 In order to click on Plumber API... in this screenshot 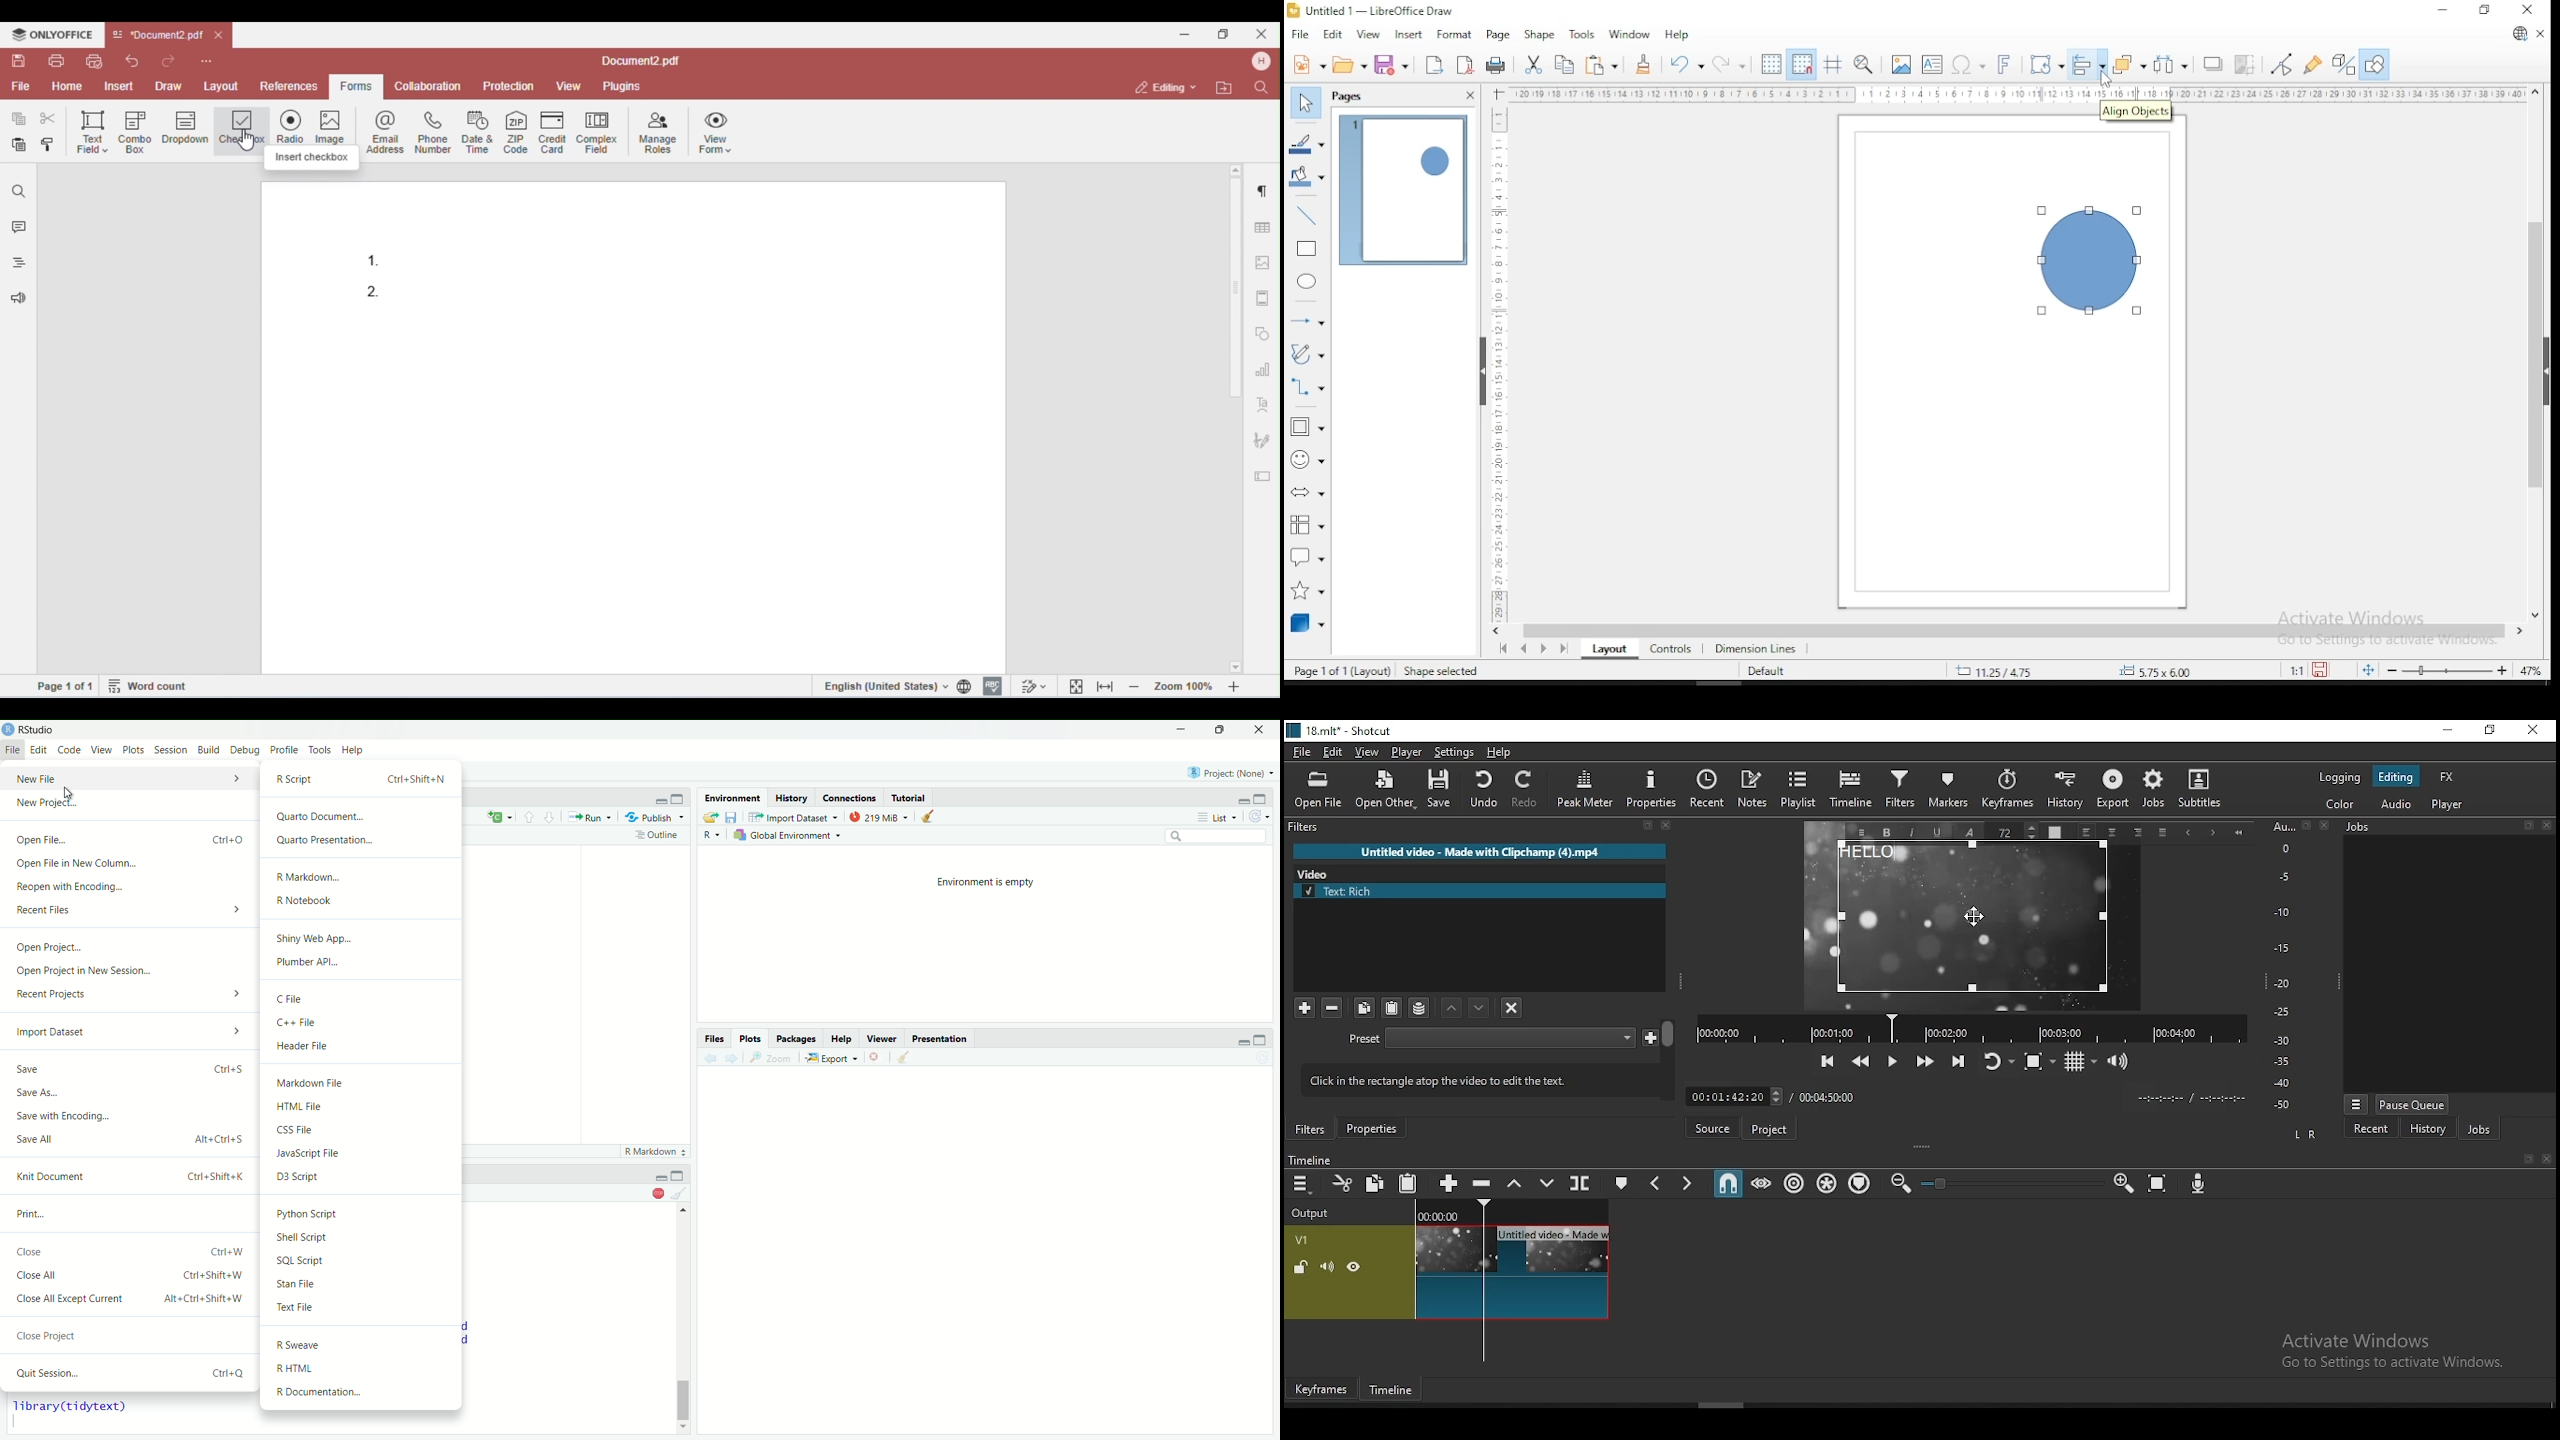, I will do `click(362, 961)`.